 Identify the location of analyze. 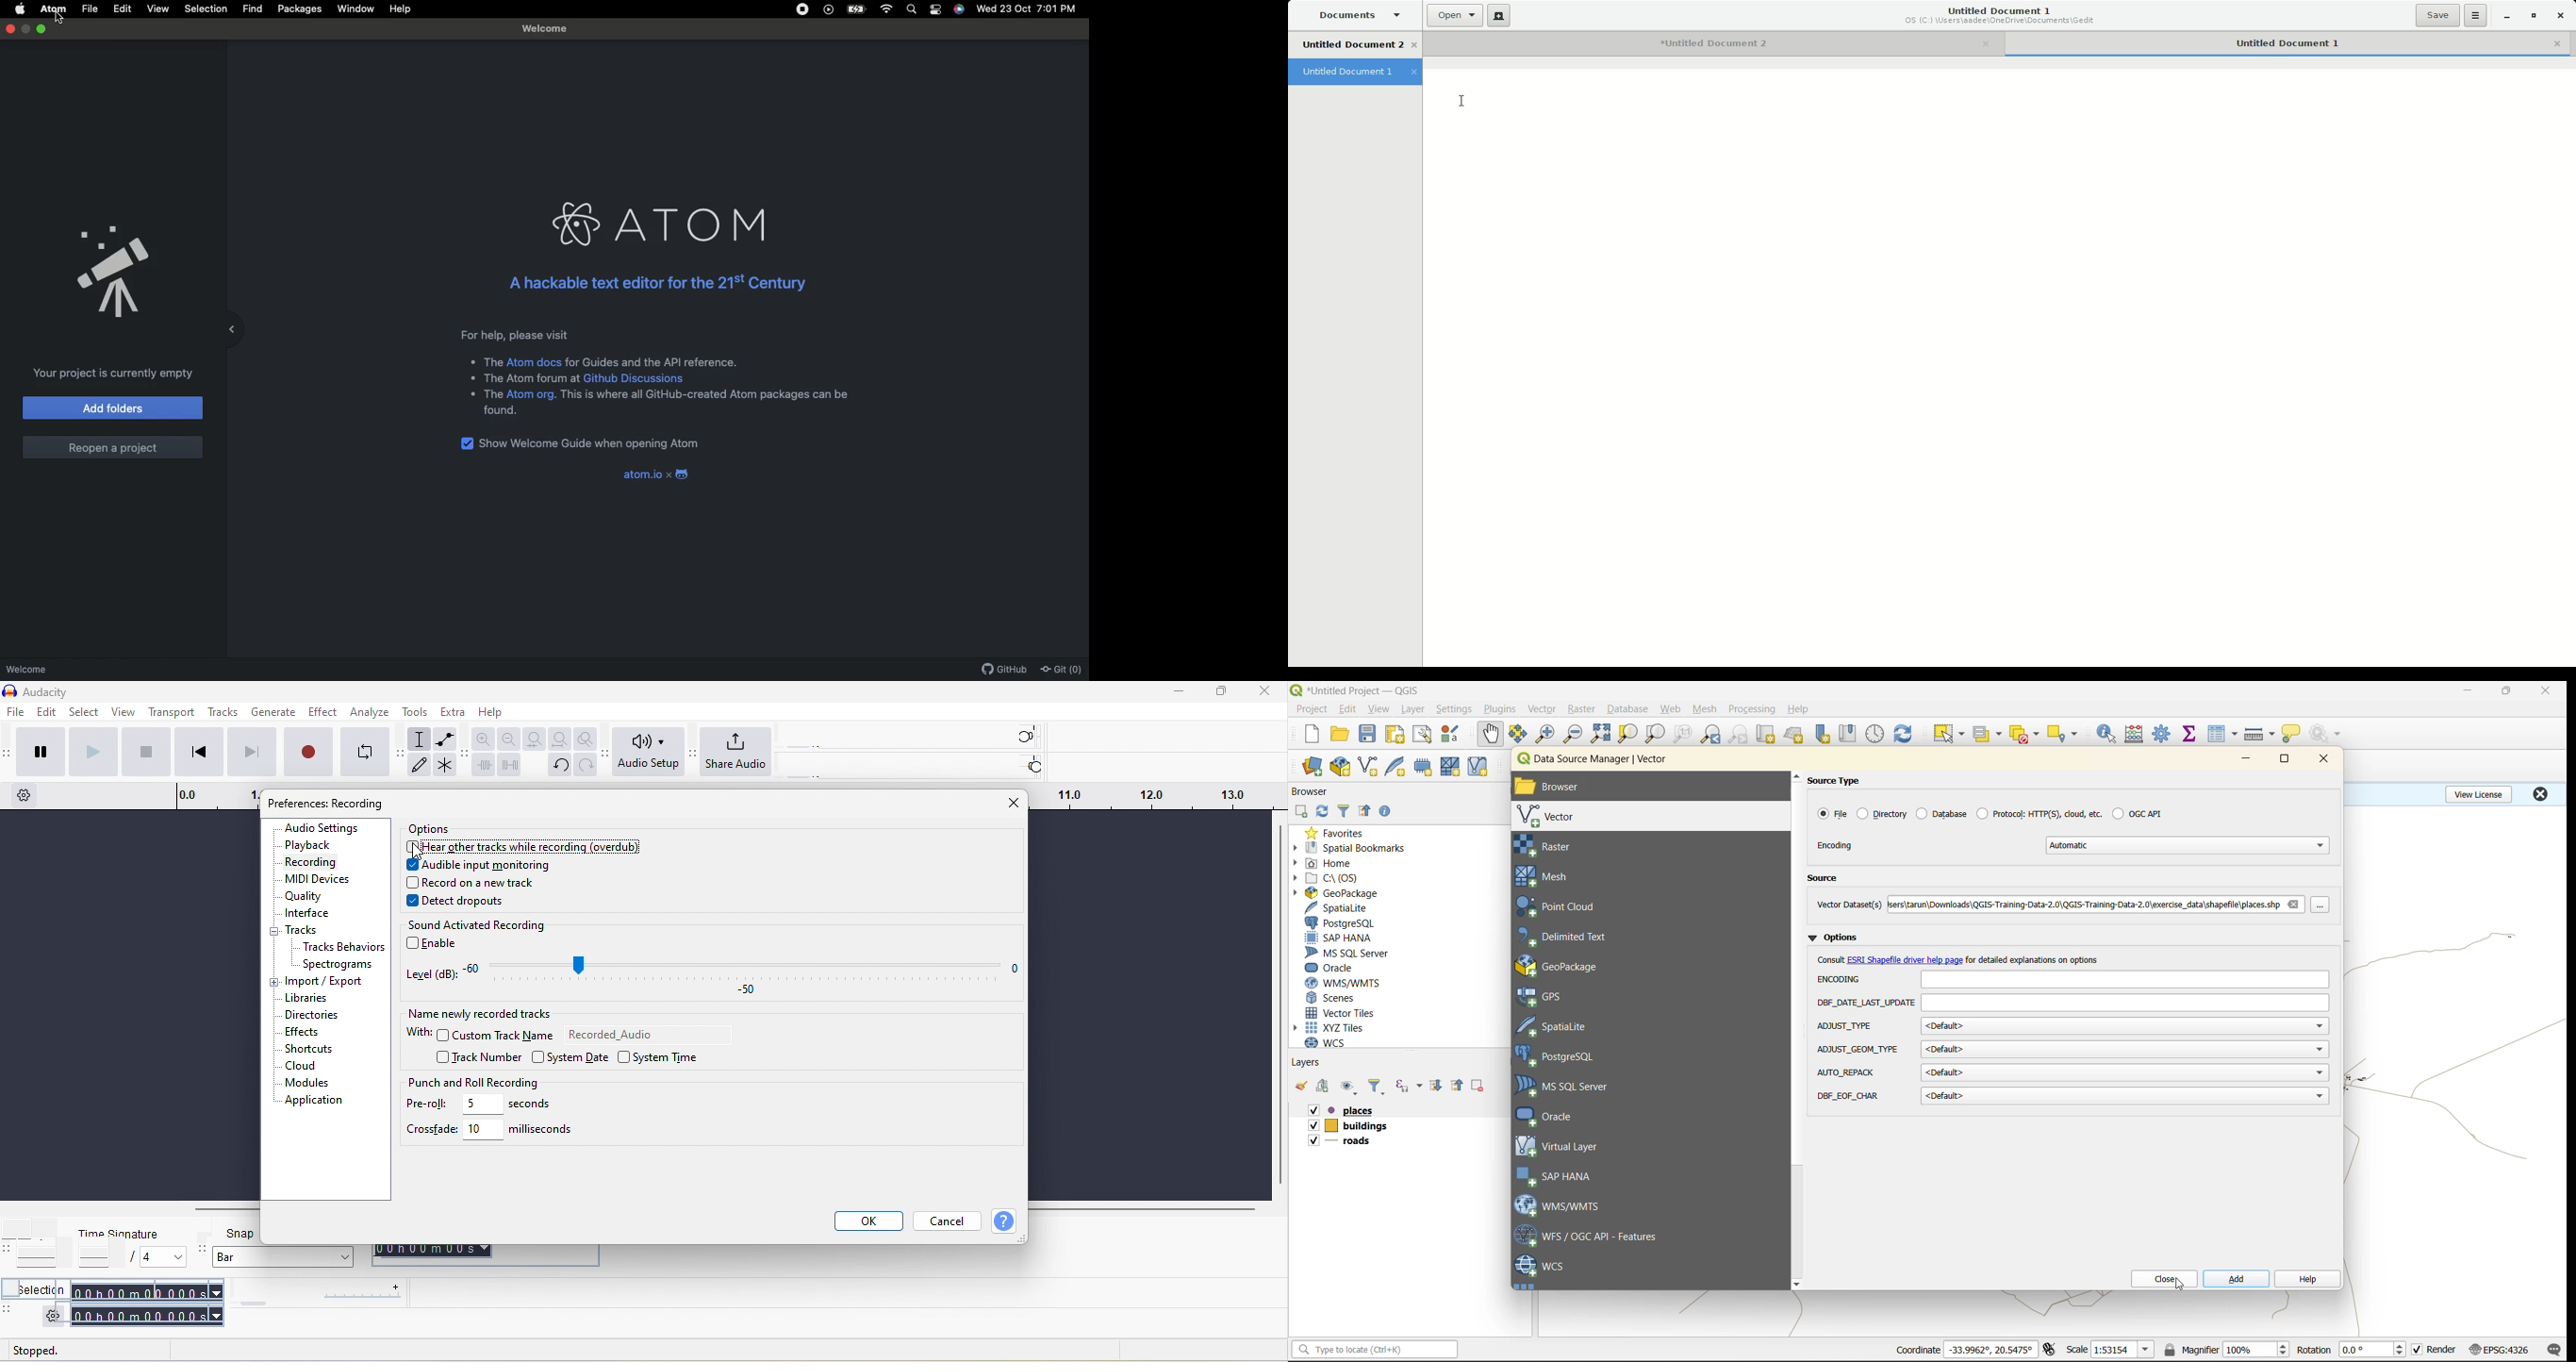
(370, 713).